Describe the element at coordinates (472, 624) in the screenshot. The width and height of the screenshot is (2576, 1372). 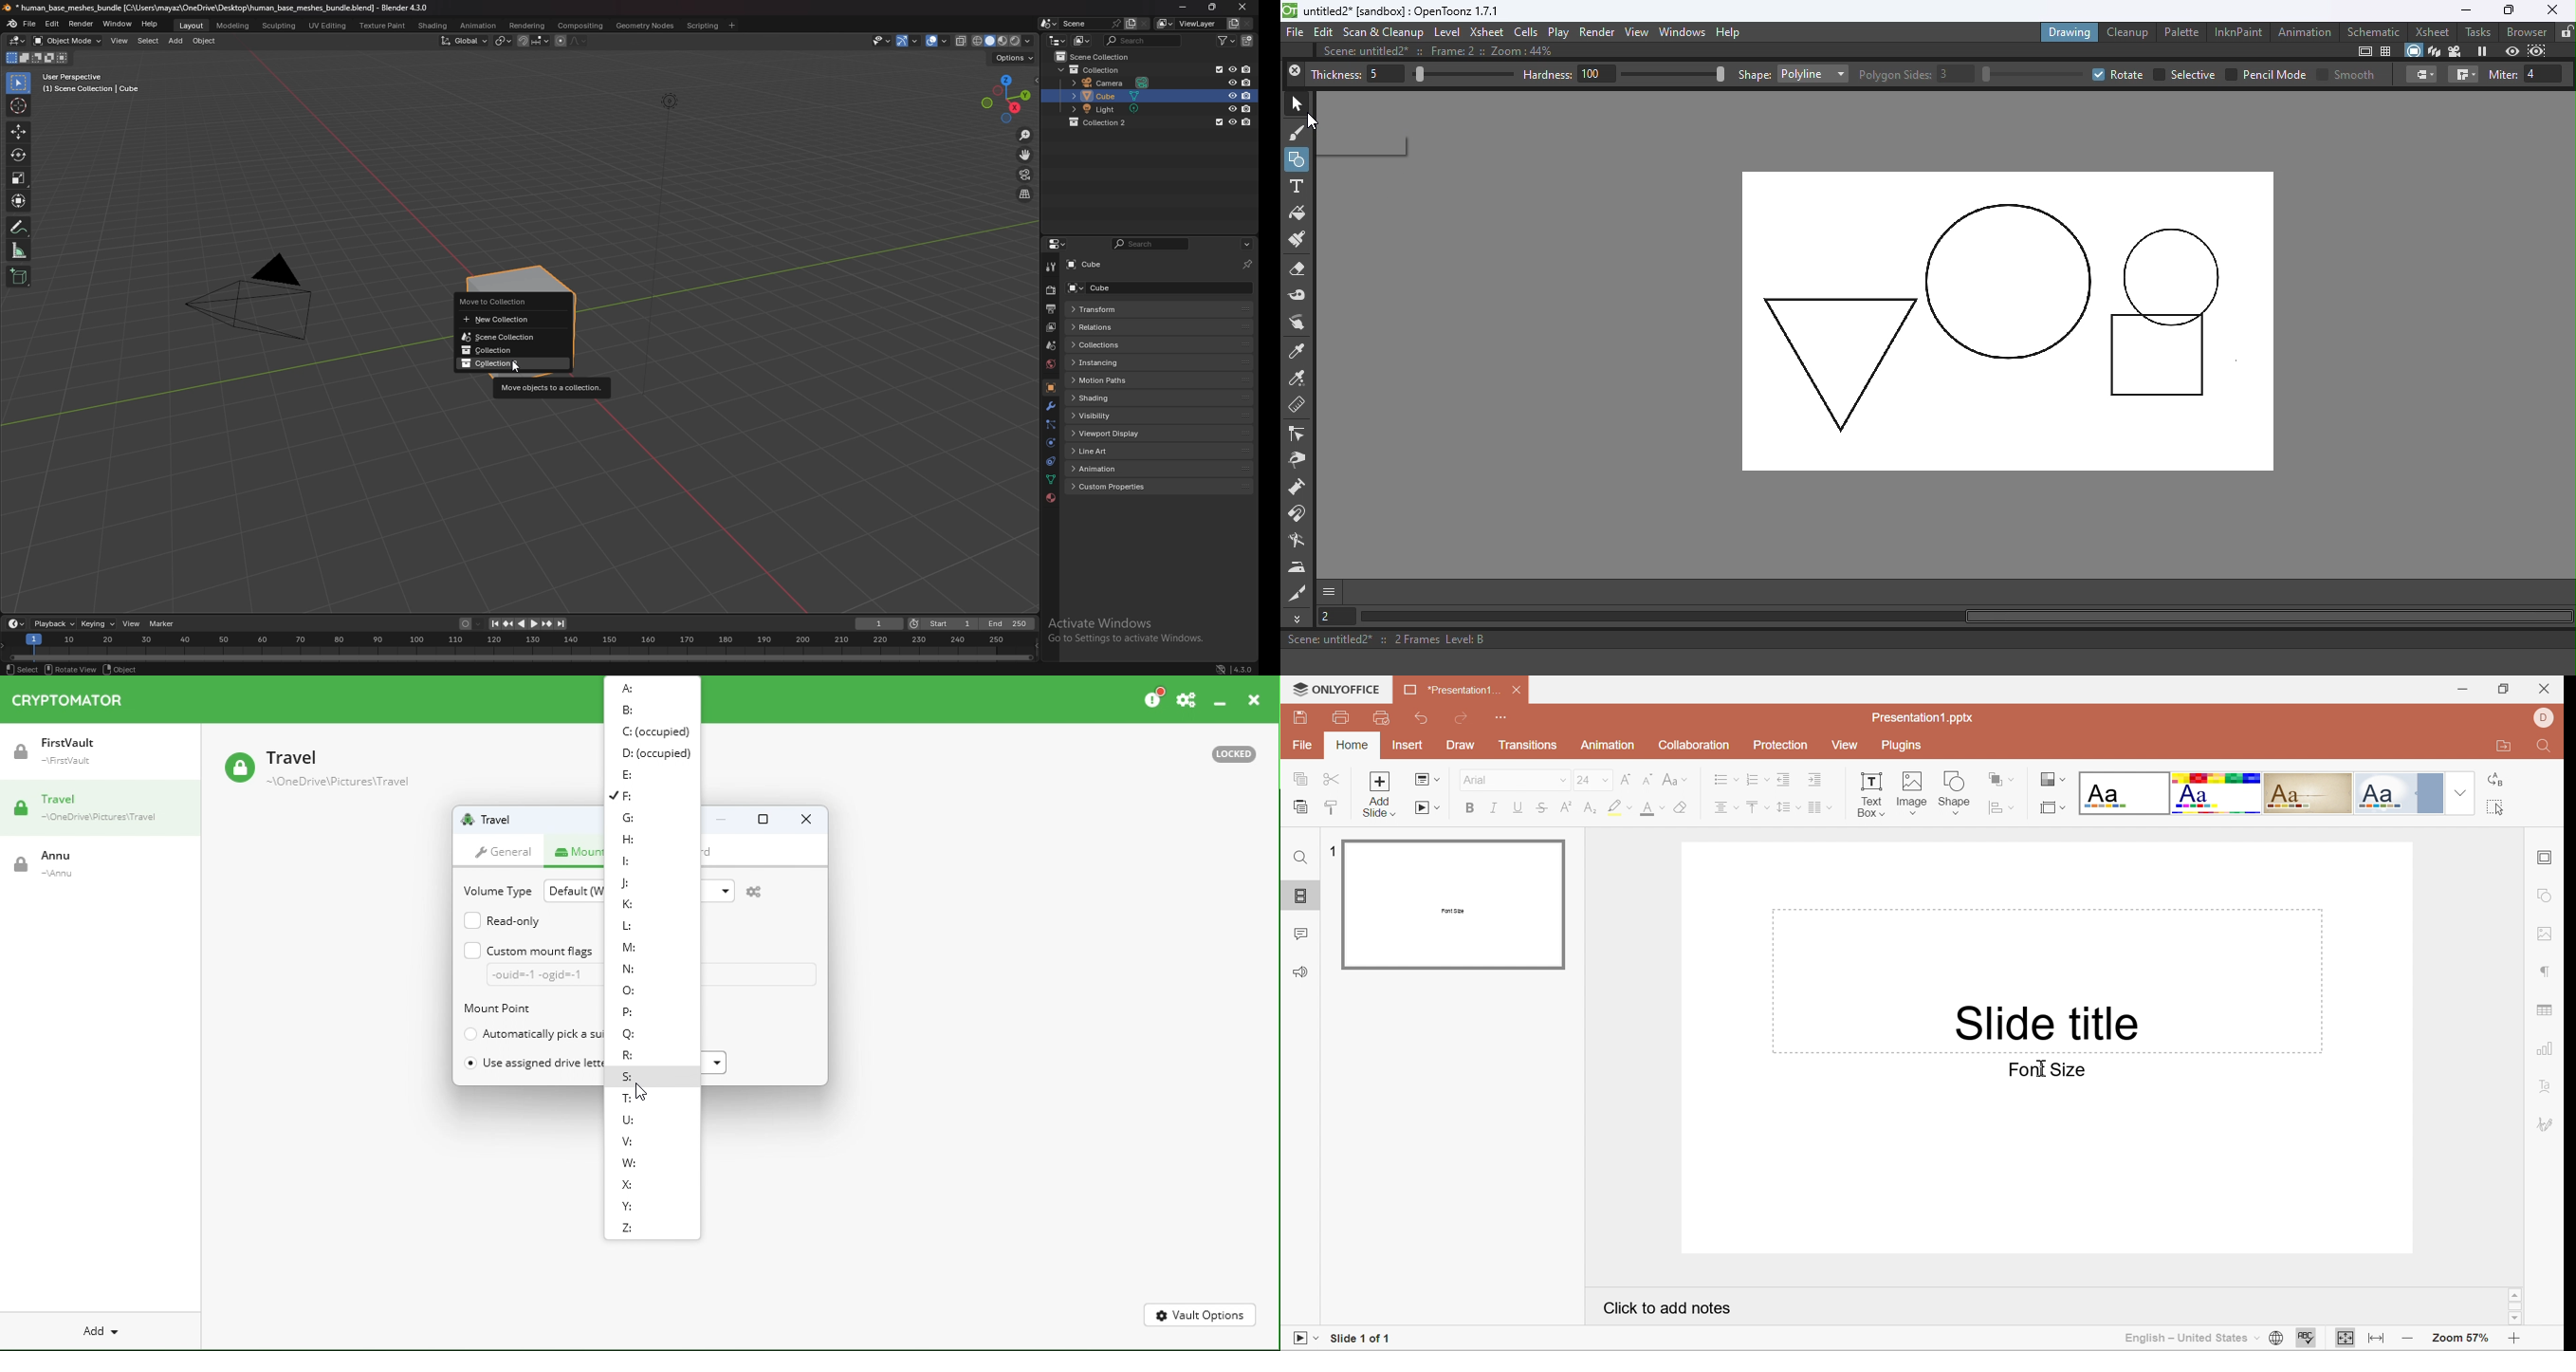
I see `auto keying` at that location.